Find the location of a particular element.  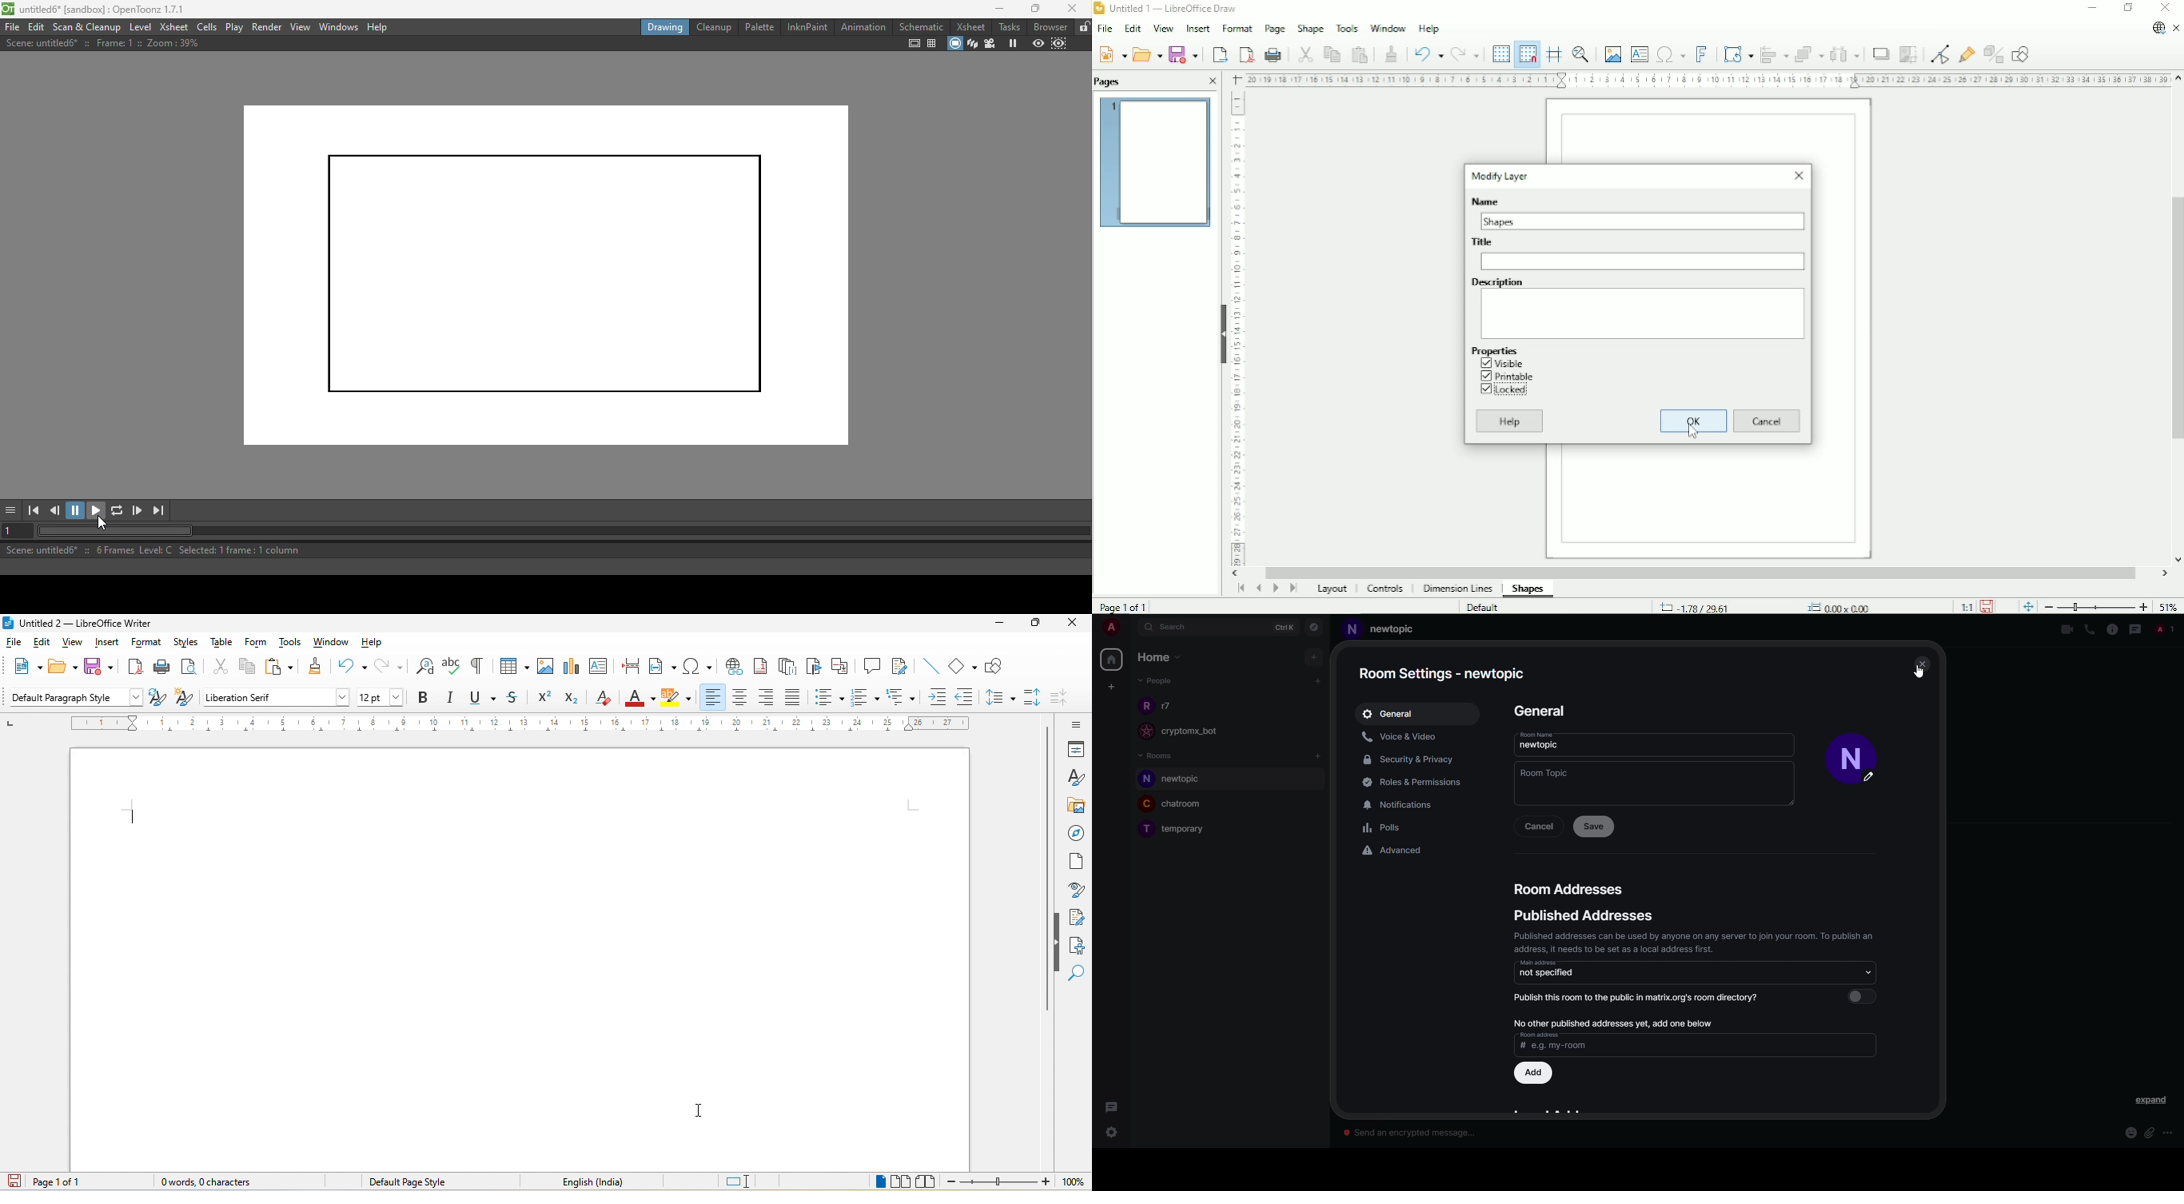

Layout is located at coordinates (1330, 590).